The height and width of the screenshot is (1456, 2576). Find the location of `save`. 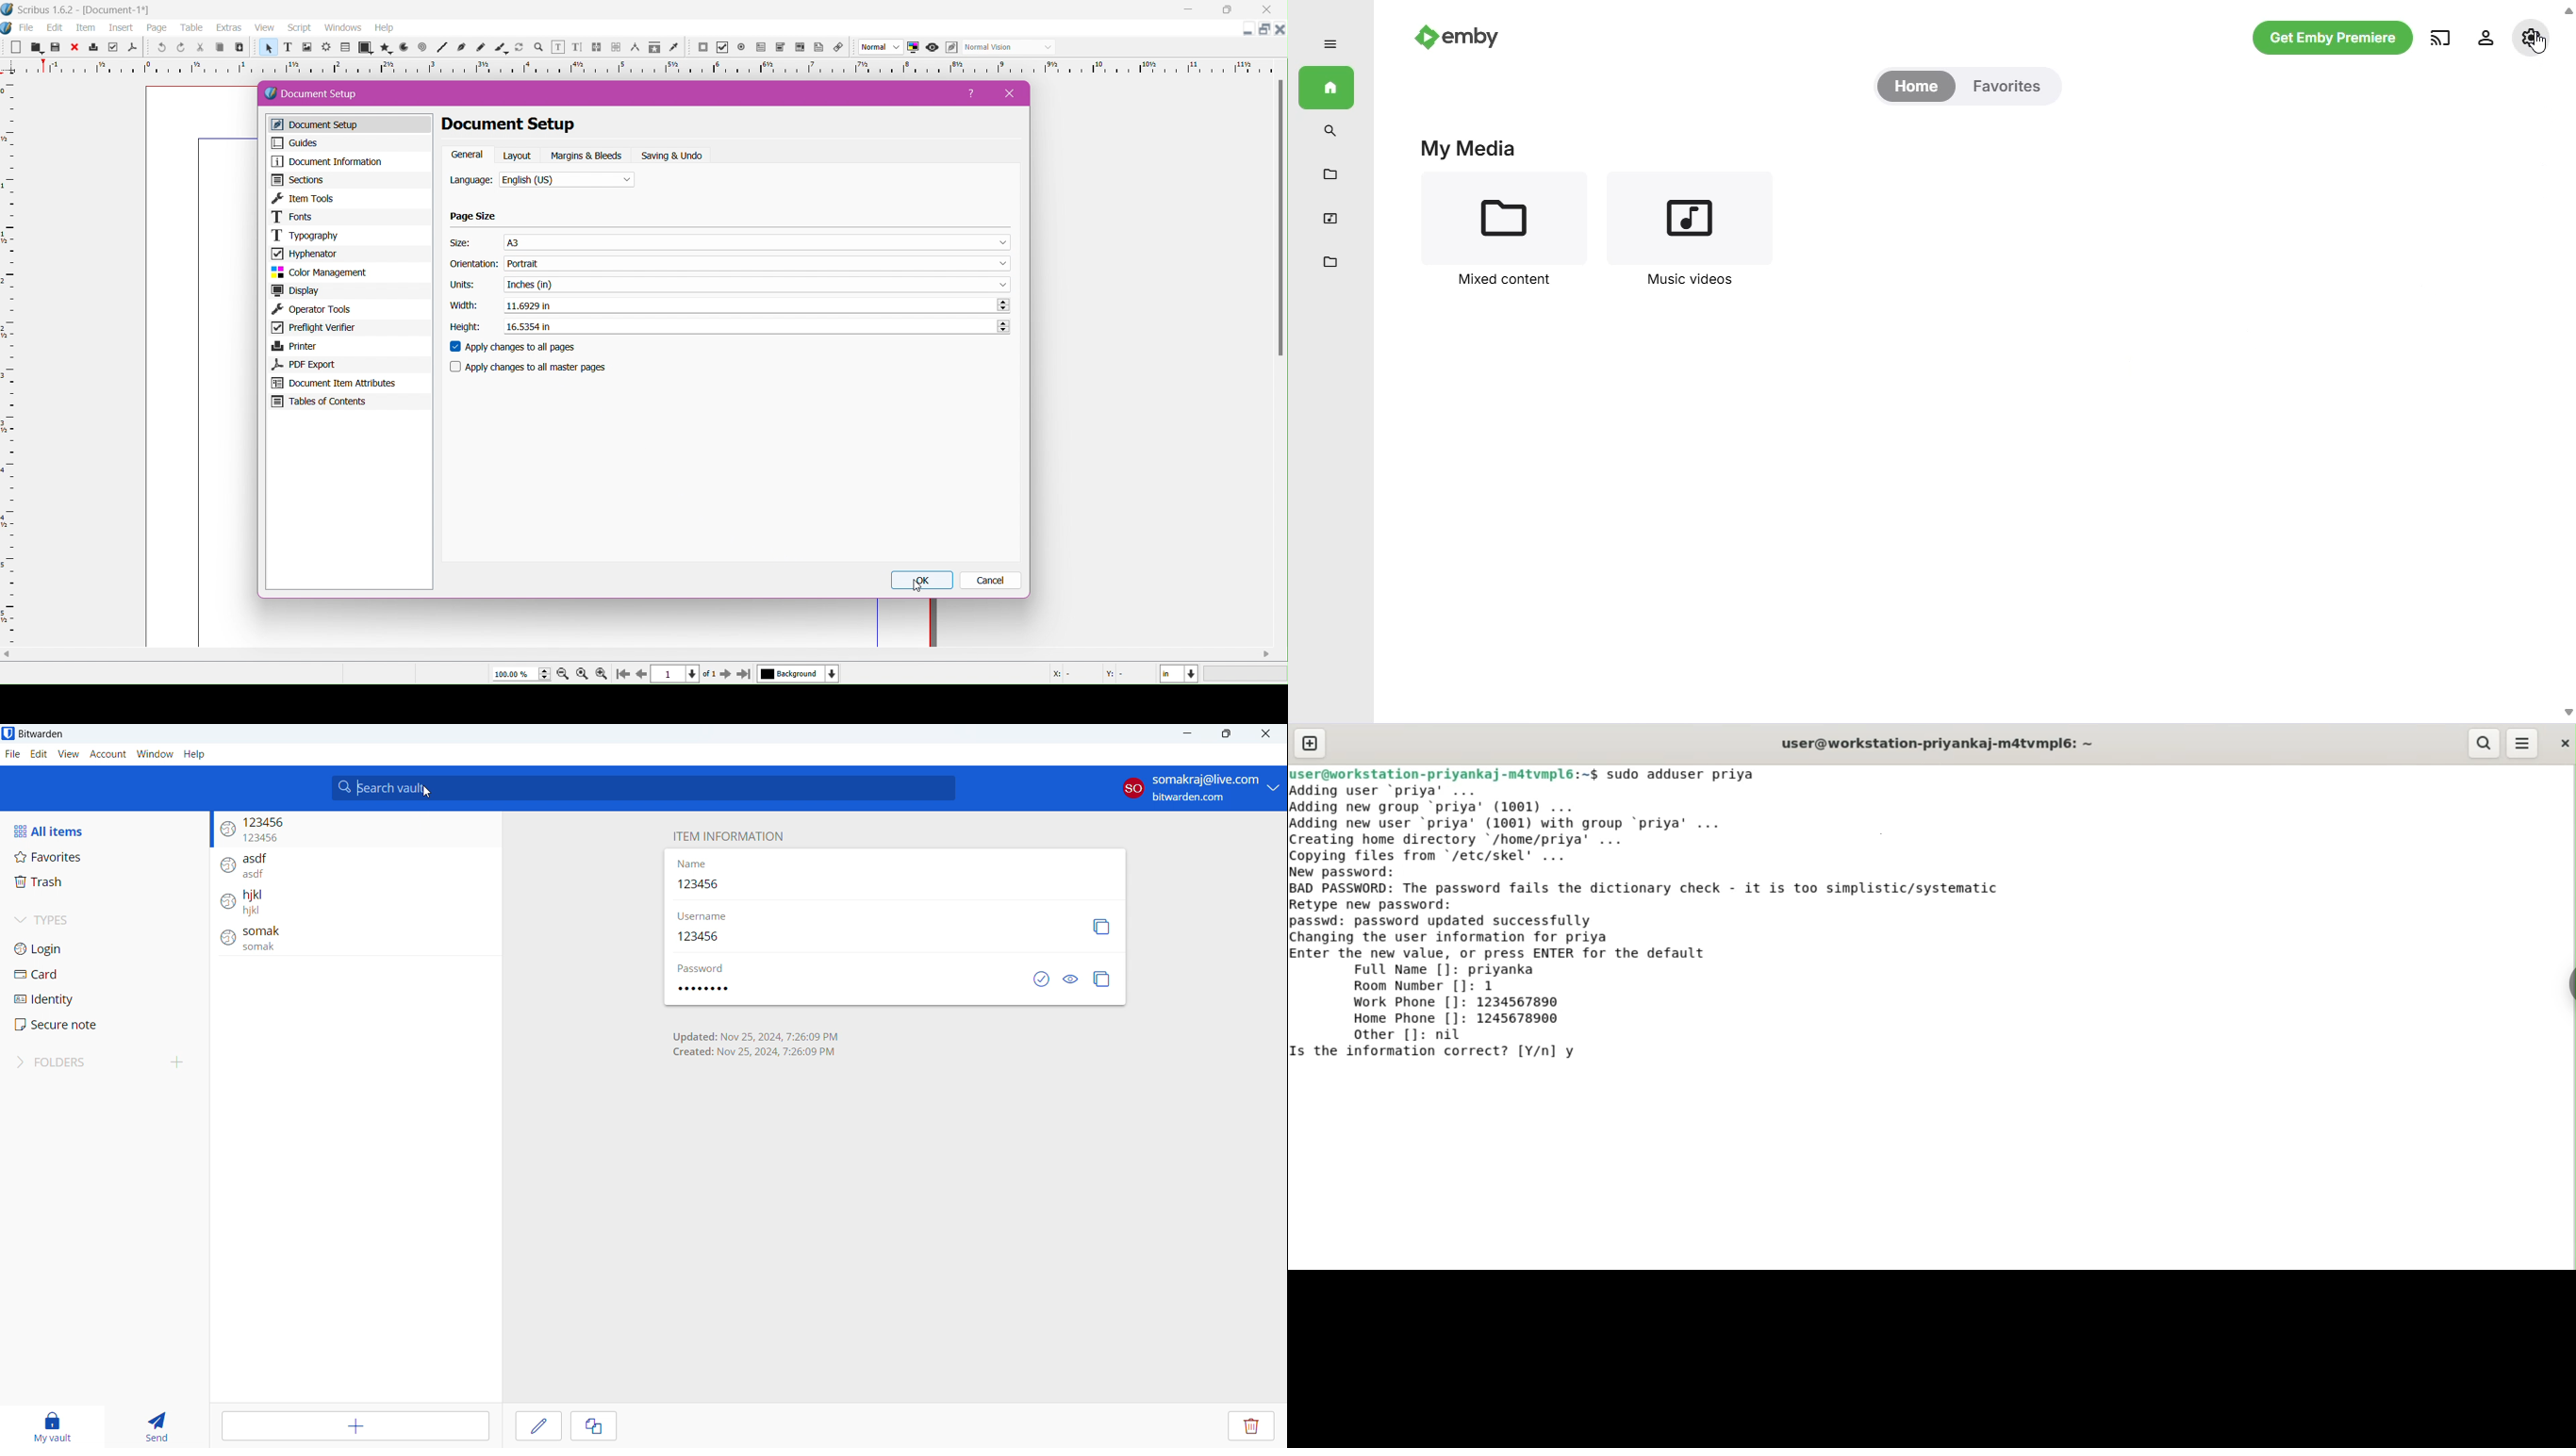

save is located at coordinates (55, 48).